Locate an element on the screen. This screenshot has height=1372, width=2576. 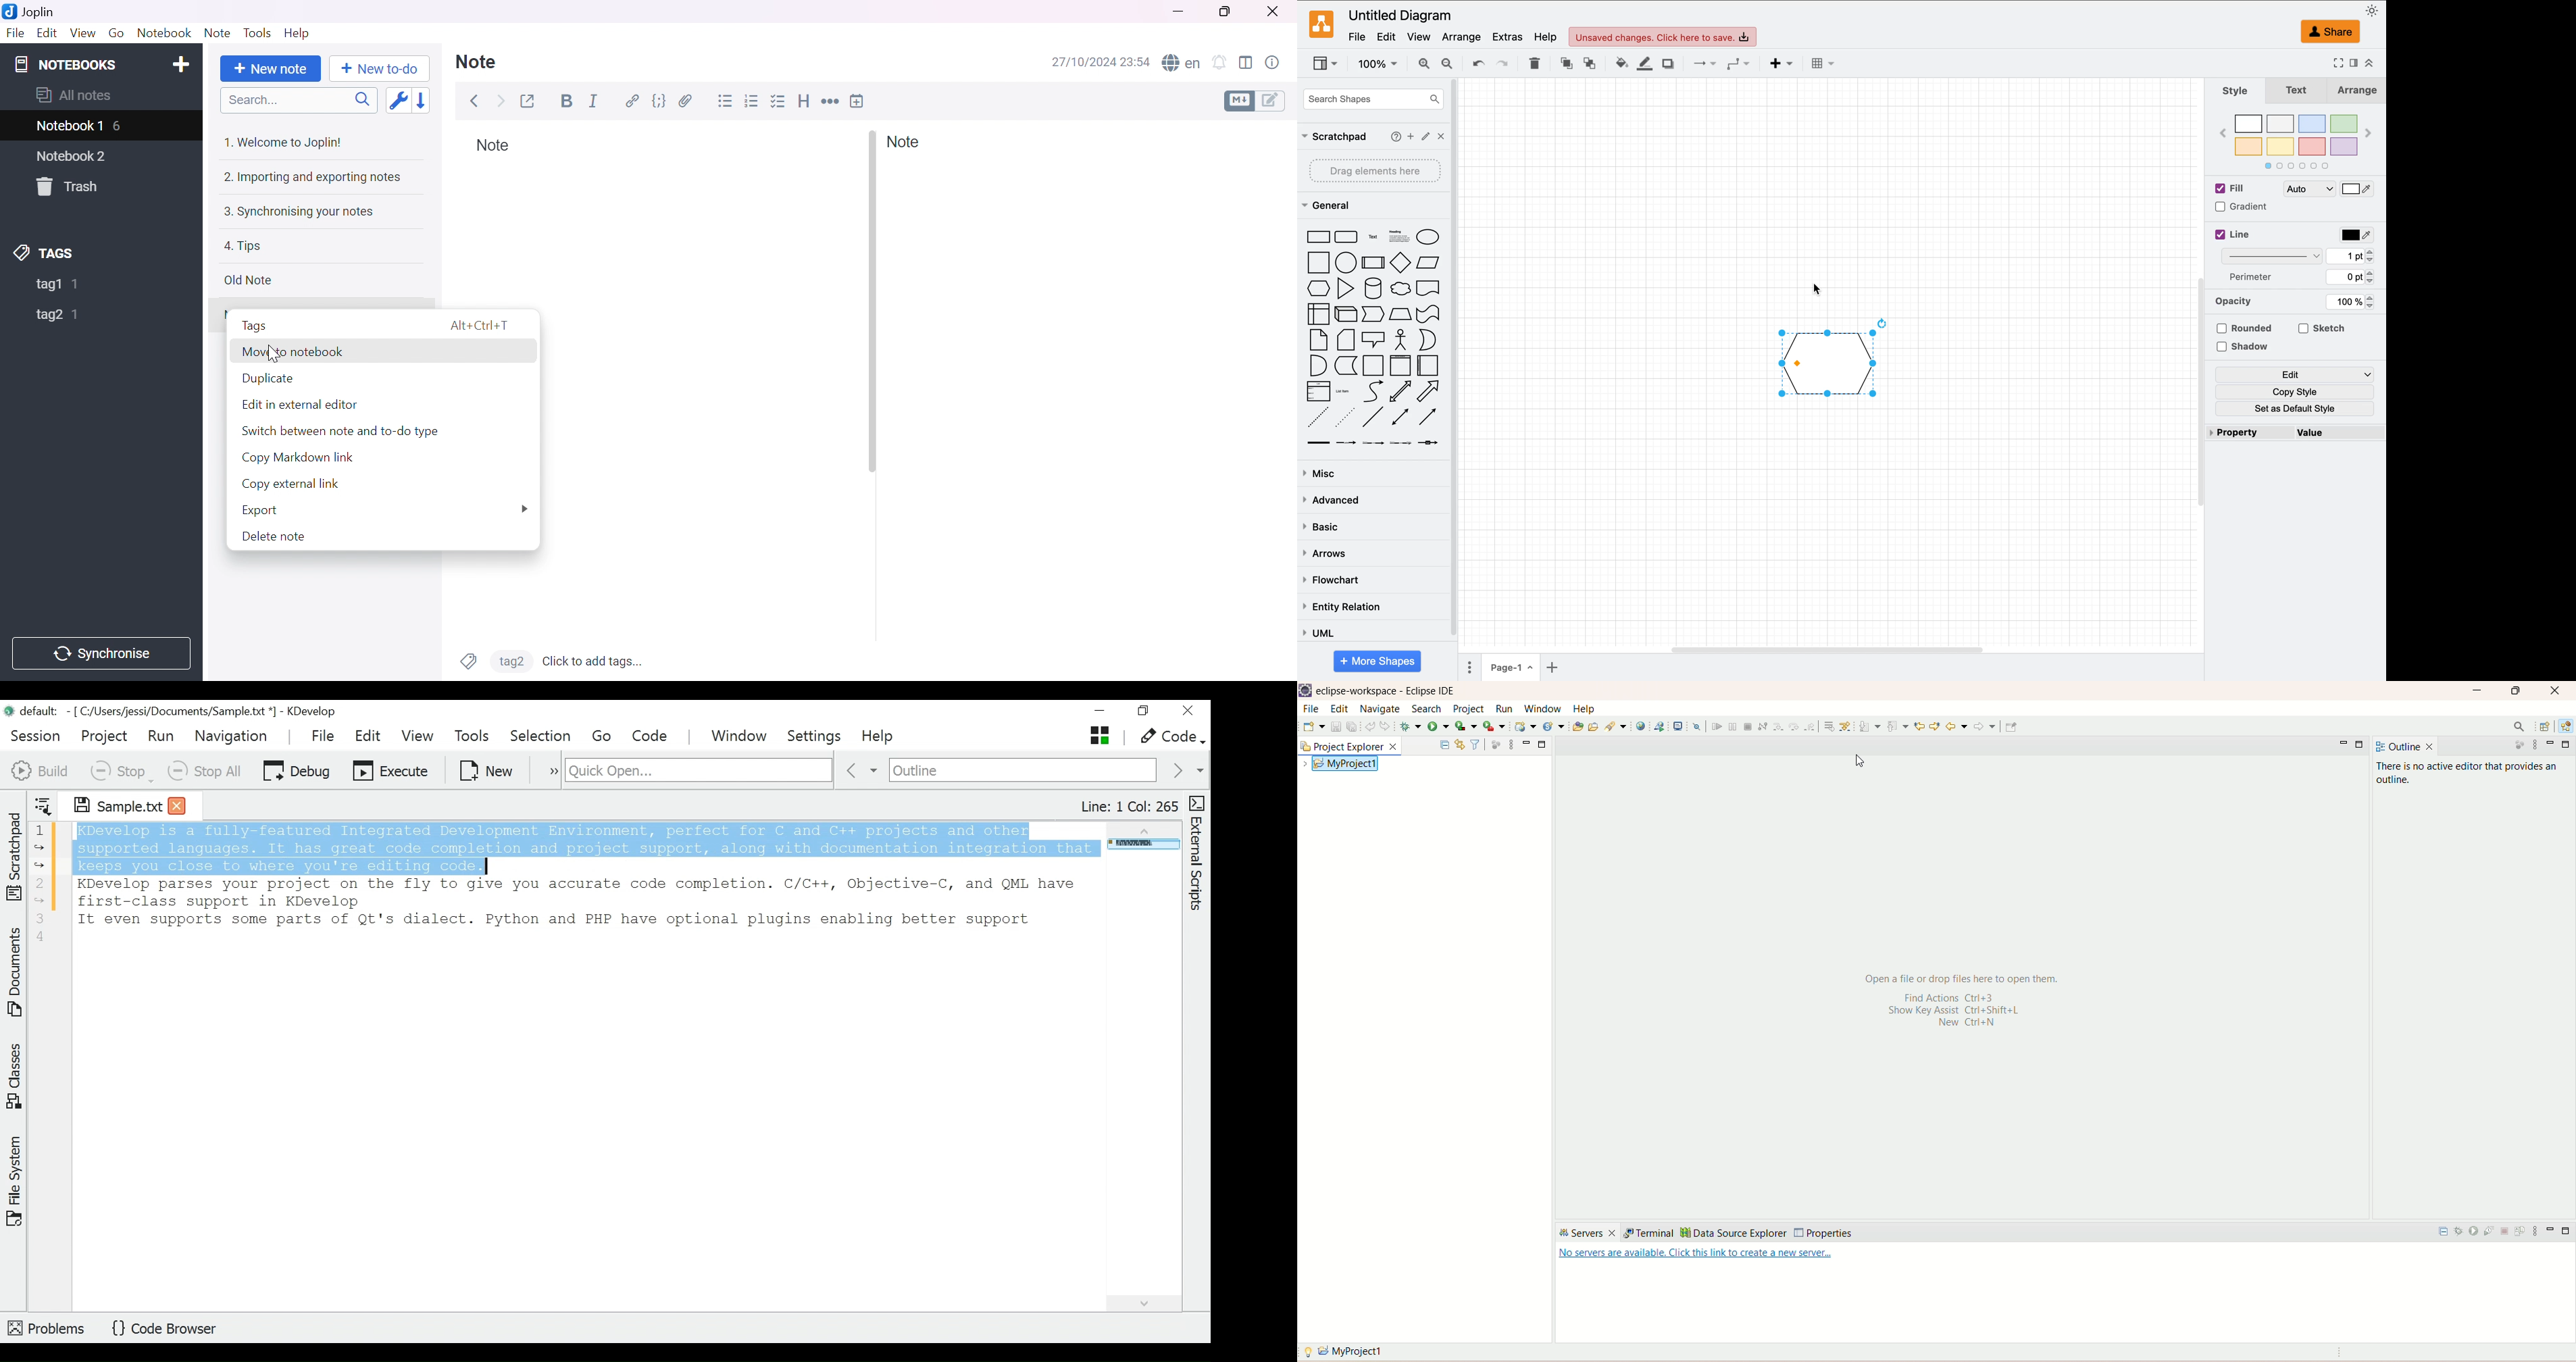
start the server in debug mode is located at coordinates (2460, 1233).